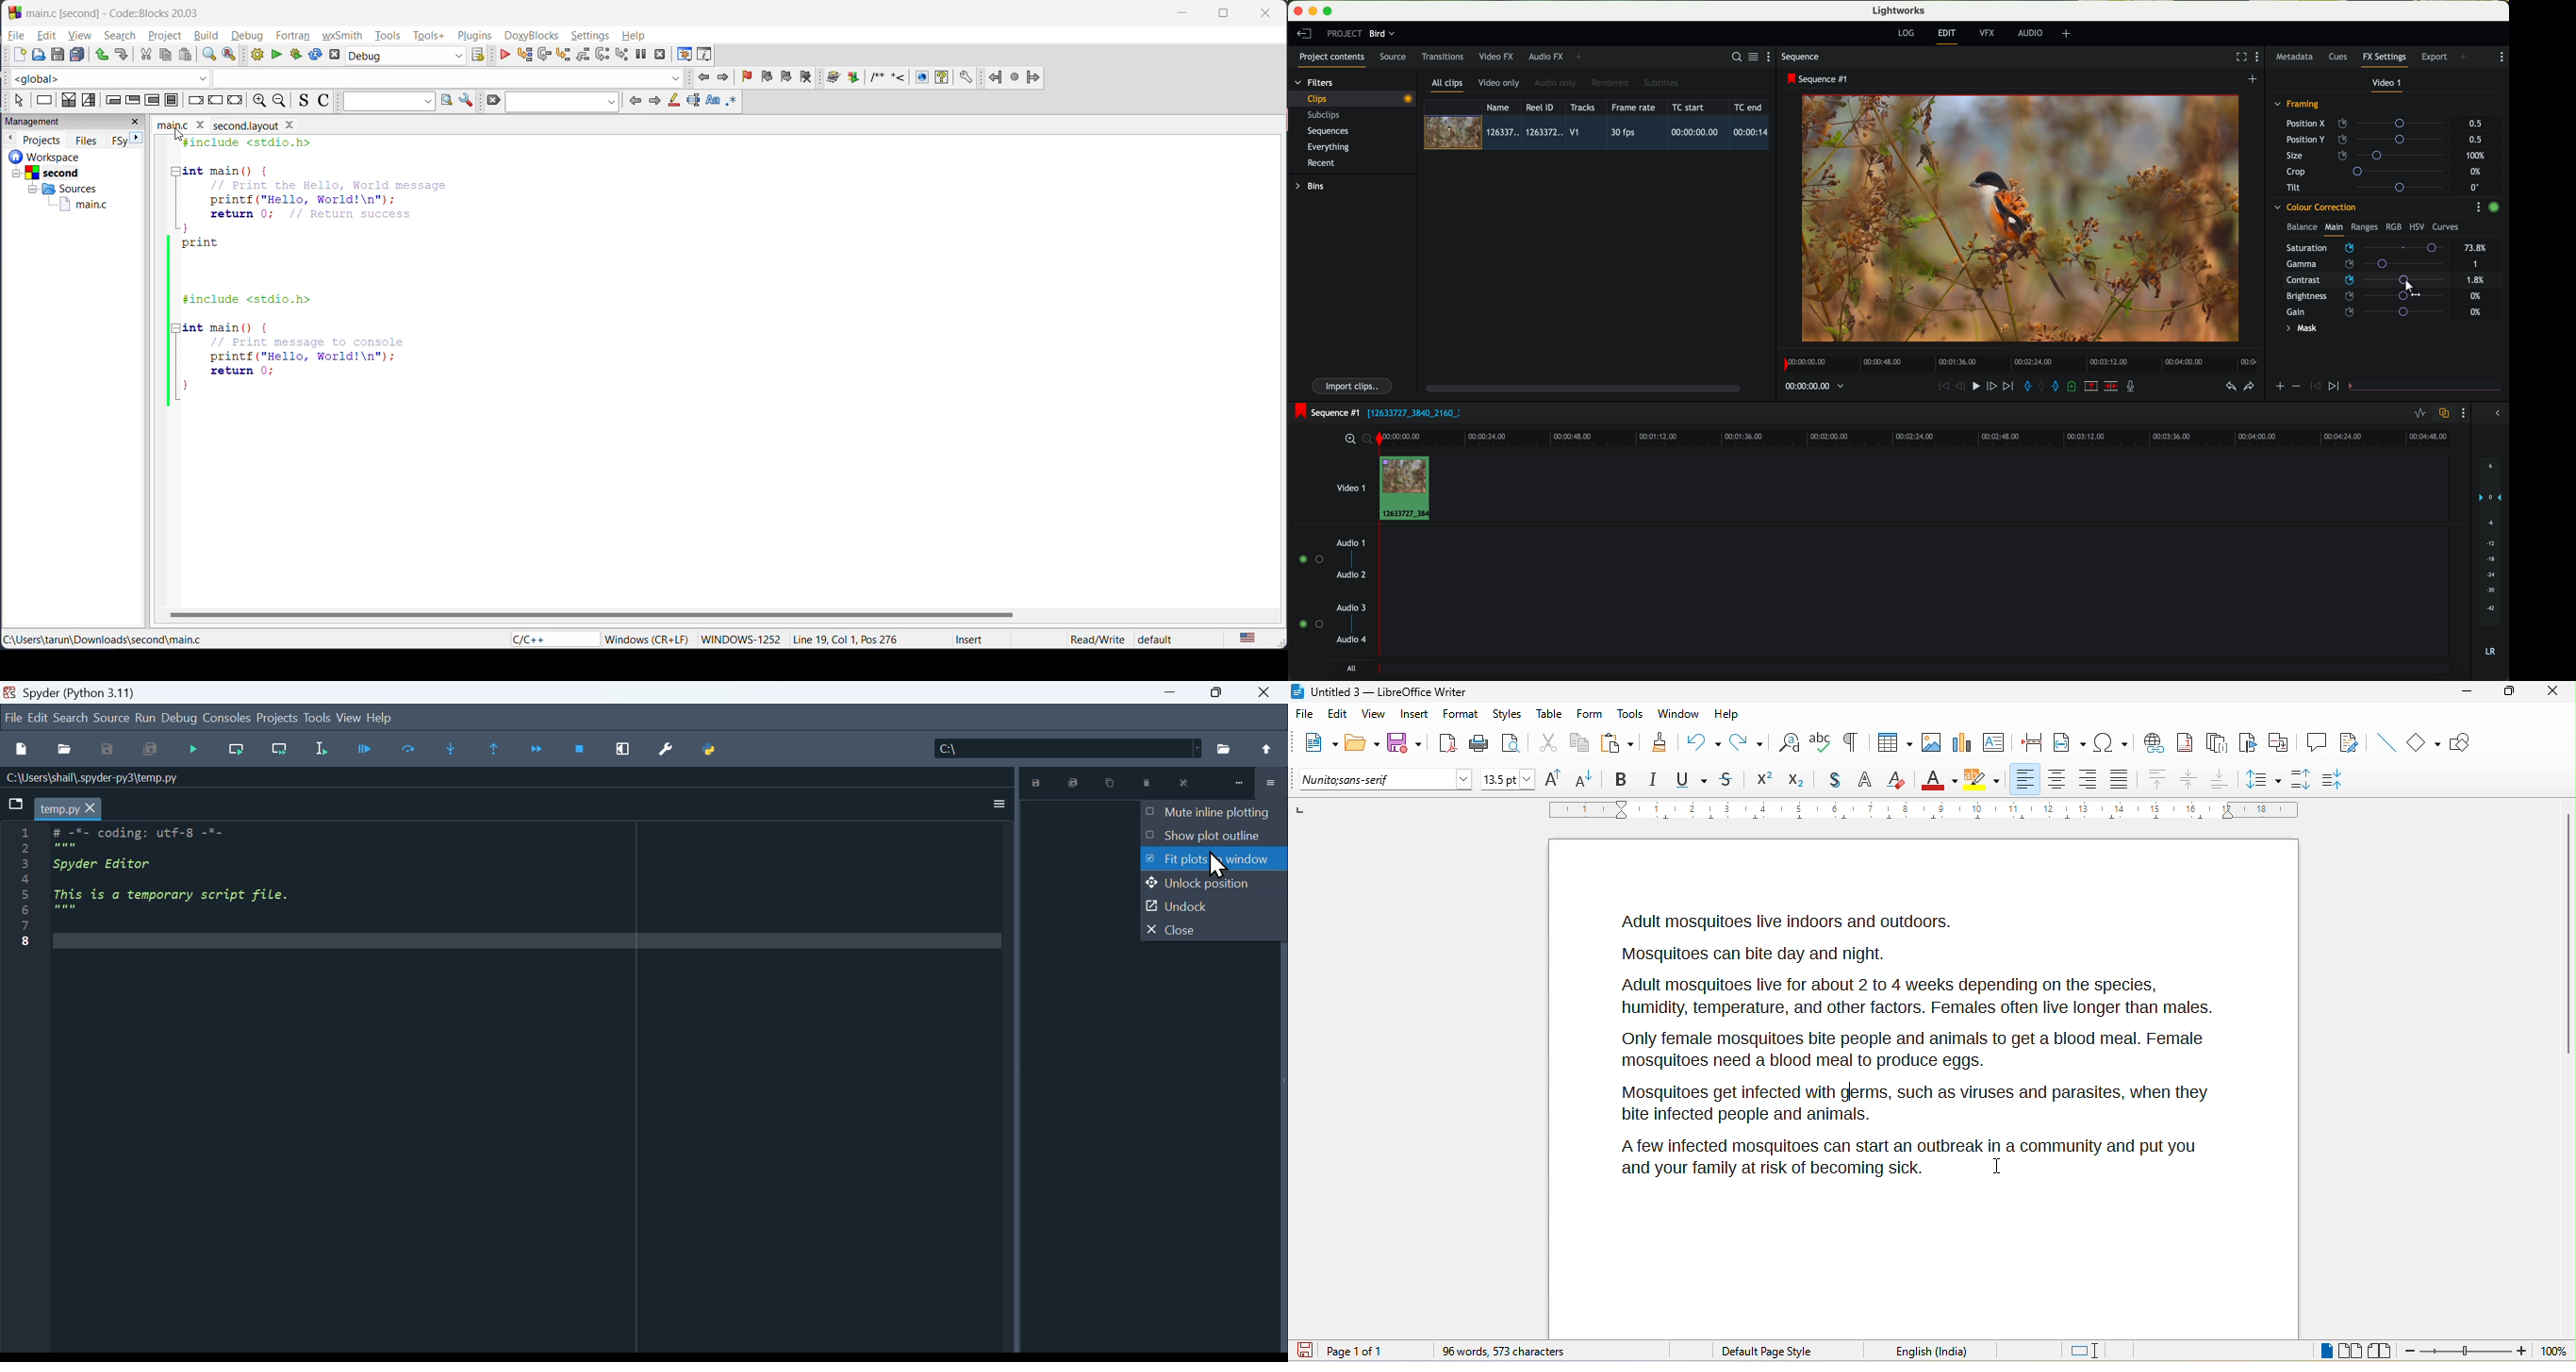 Image resolution: width=2576 pixels, height=1372 pixels. Describe the element at coordinates (2367, 247) in the screenshot. I see `mouse up (saturation)` at that location.